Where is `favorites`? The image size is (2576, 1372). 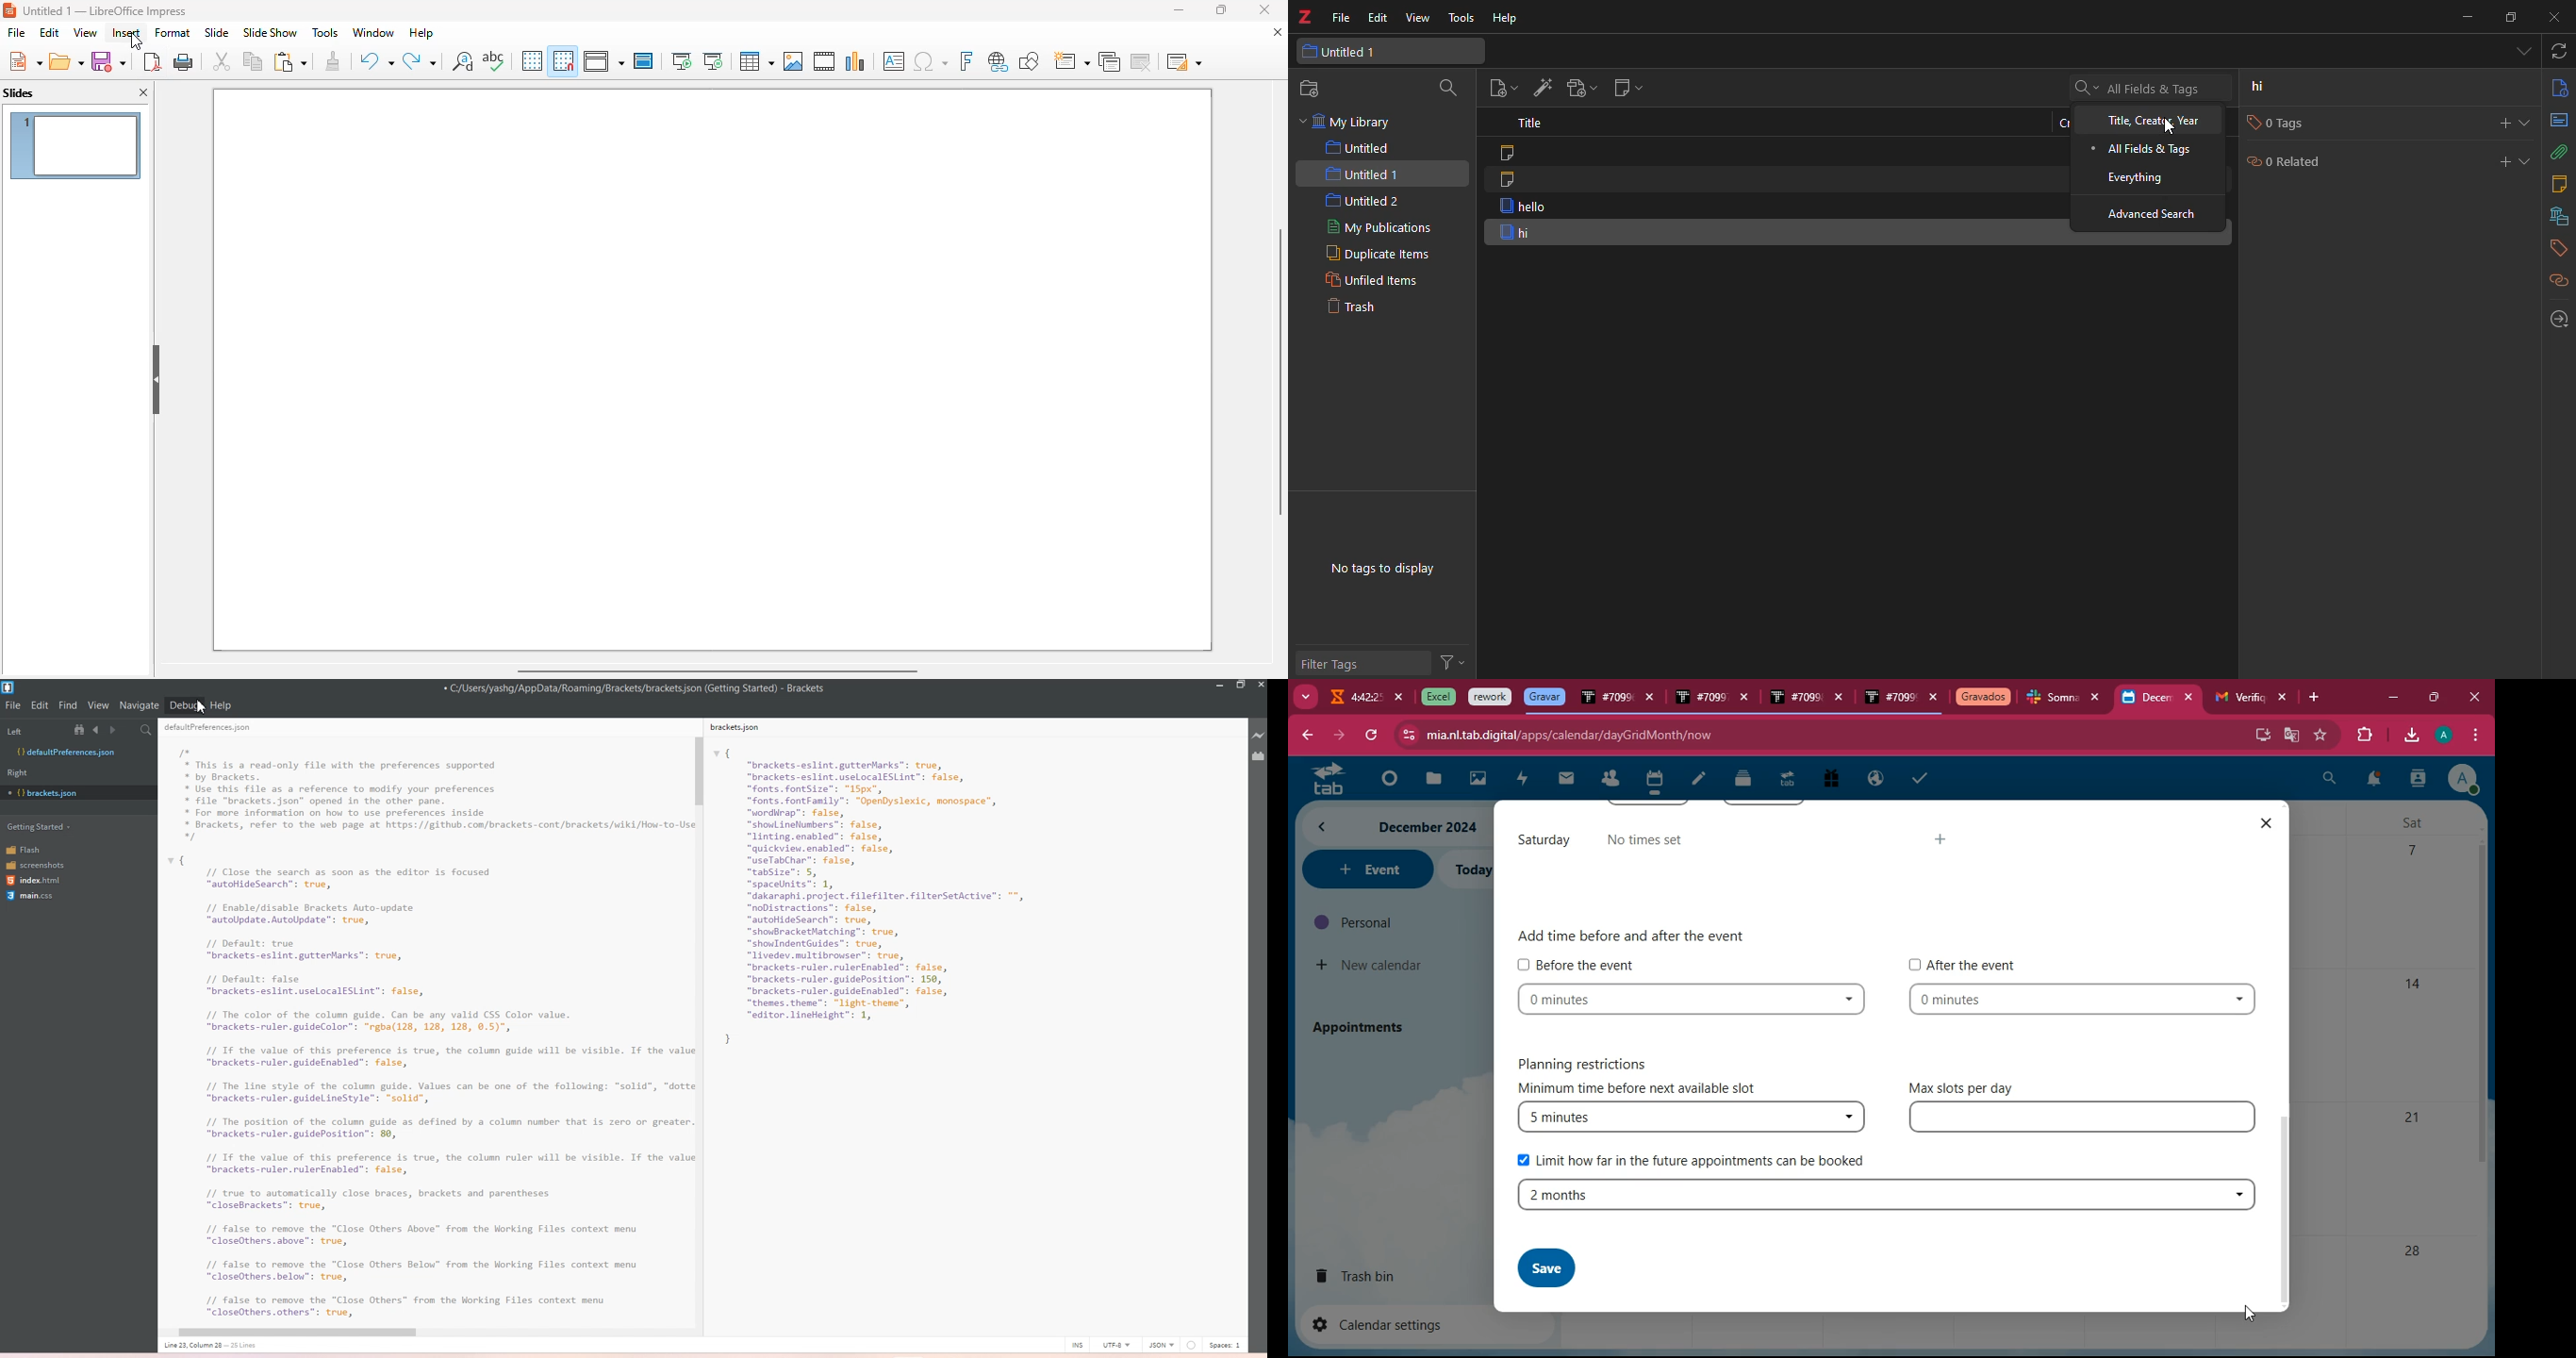 favorites is located at coordinates (2322, 735).